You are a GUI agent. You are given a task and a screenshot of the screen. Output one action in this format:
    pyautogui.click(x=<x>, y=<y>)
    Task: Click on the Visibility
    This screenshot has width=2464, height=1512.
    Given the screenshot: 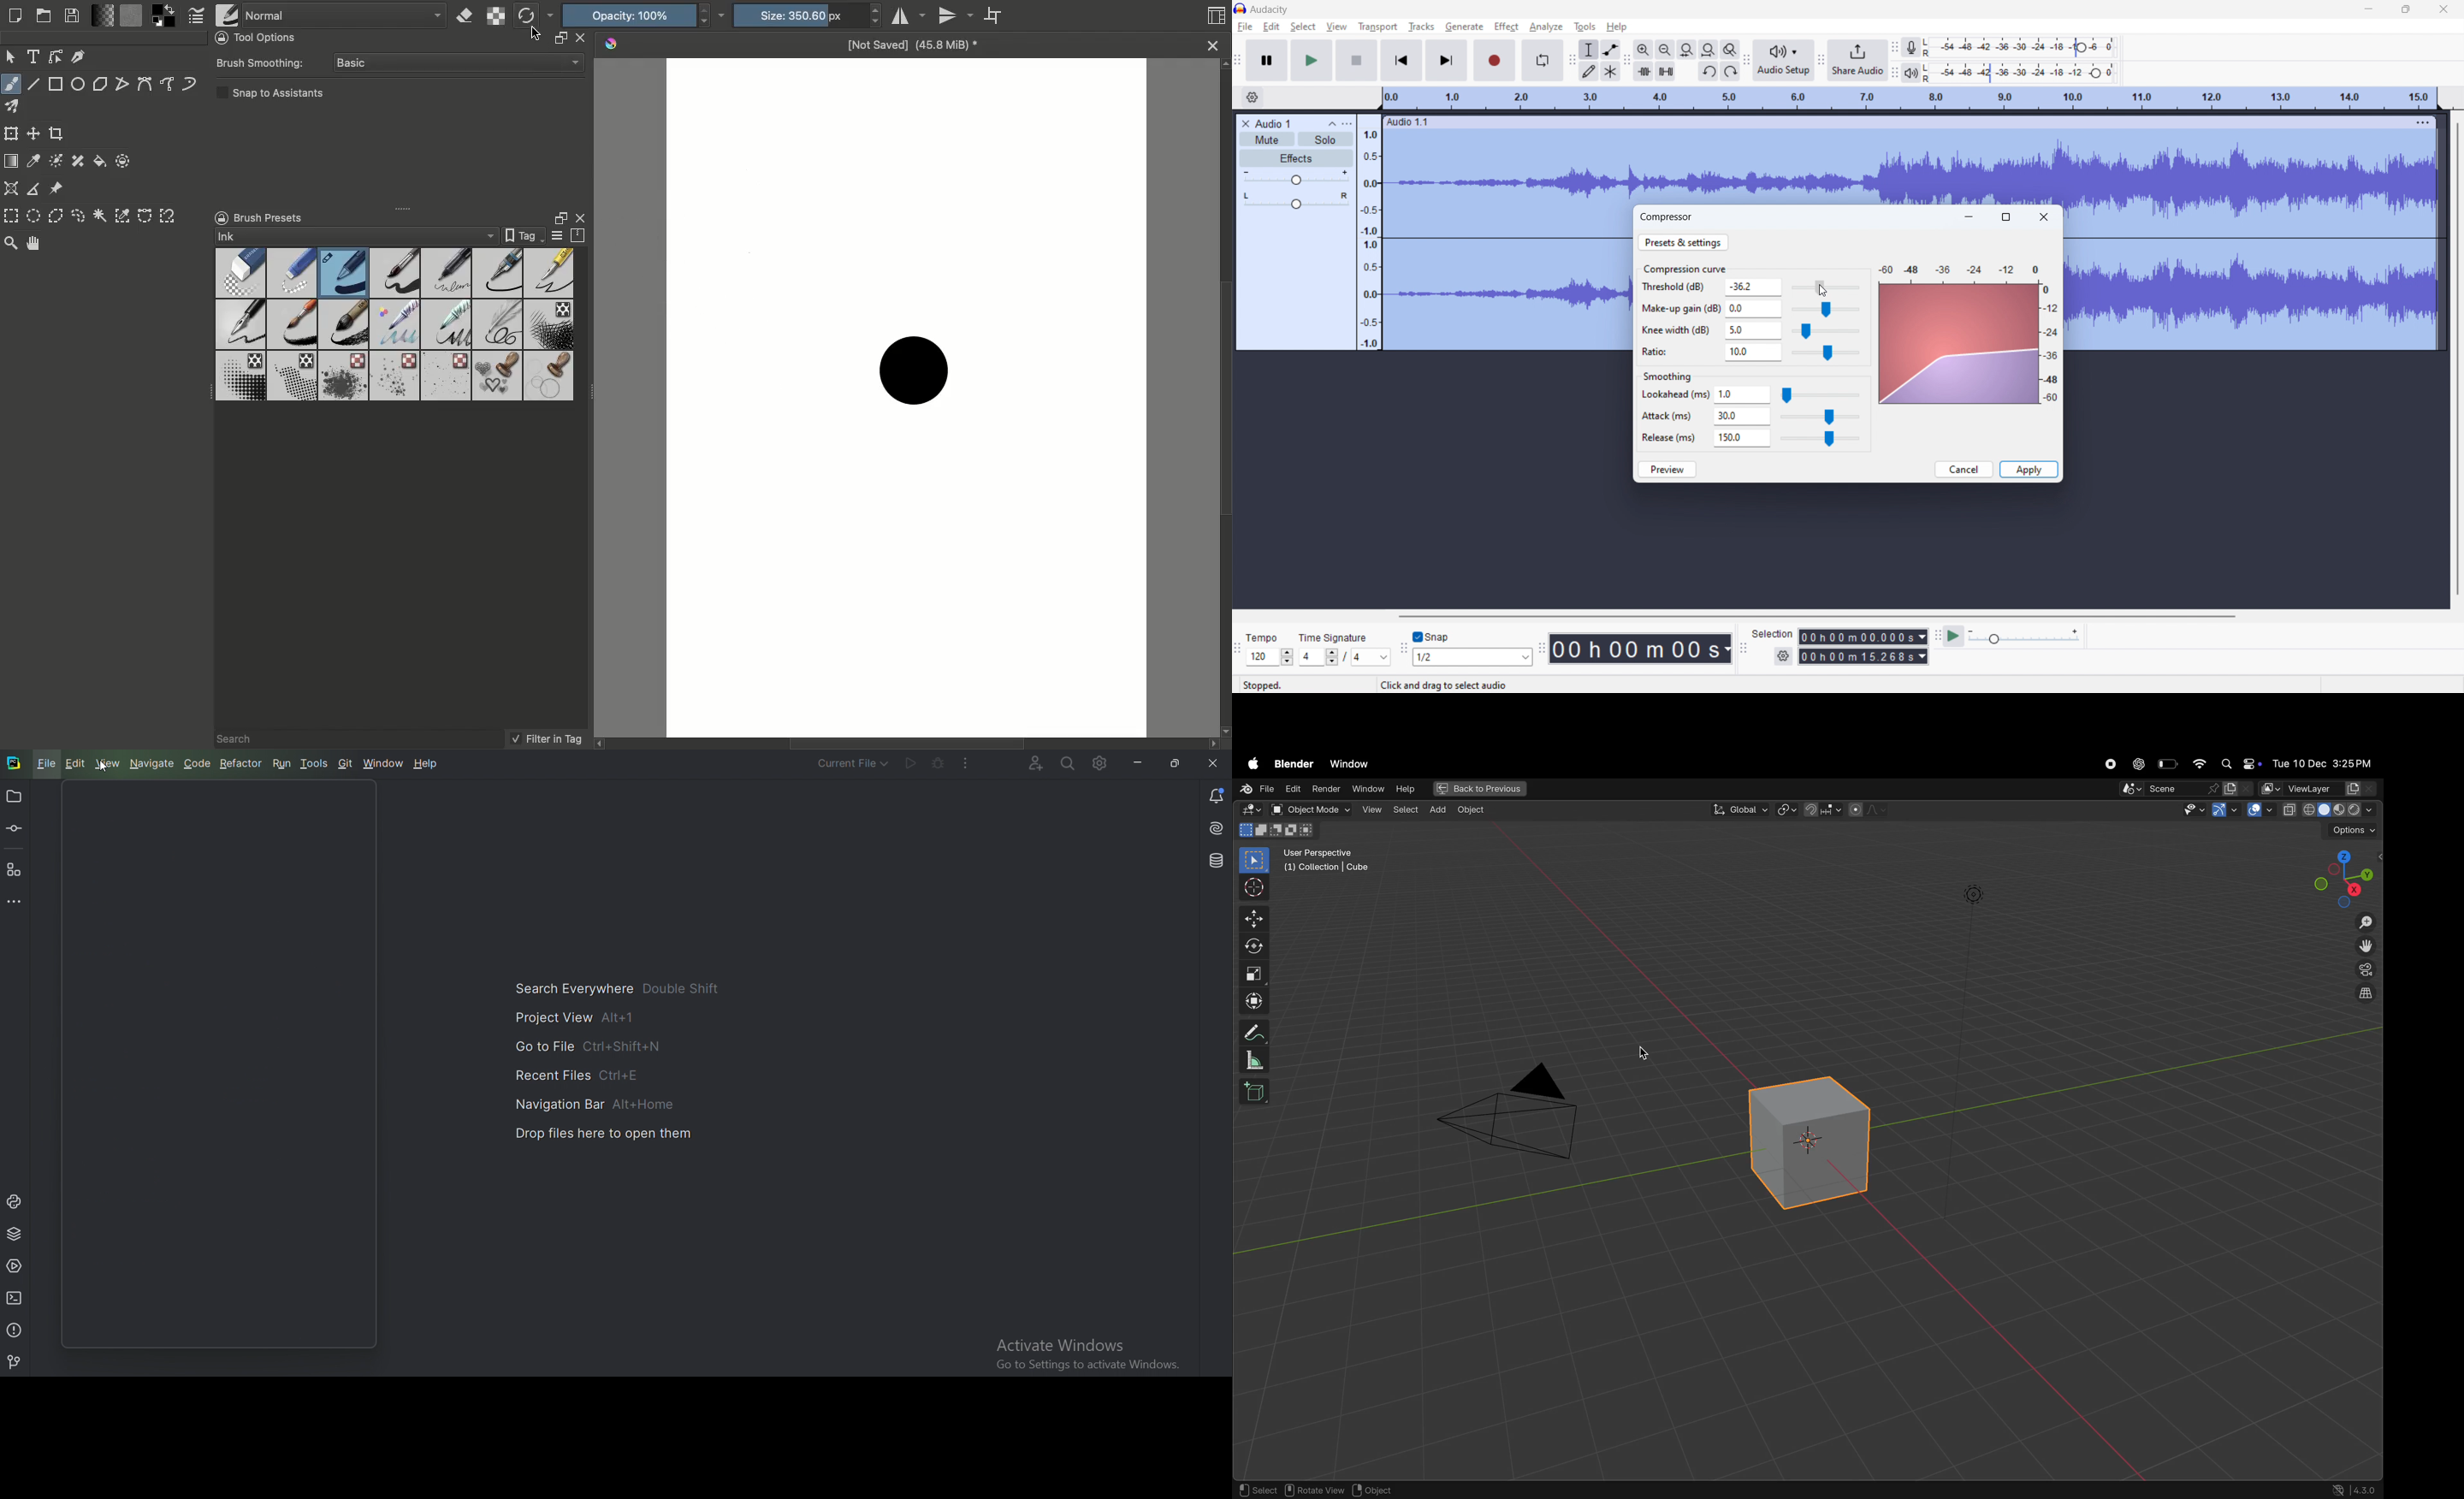 What is the action you would take?
    pyautogui.click(x=2191, y=812)
    